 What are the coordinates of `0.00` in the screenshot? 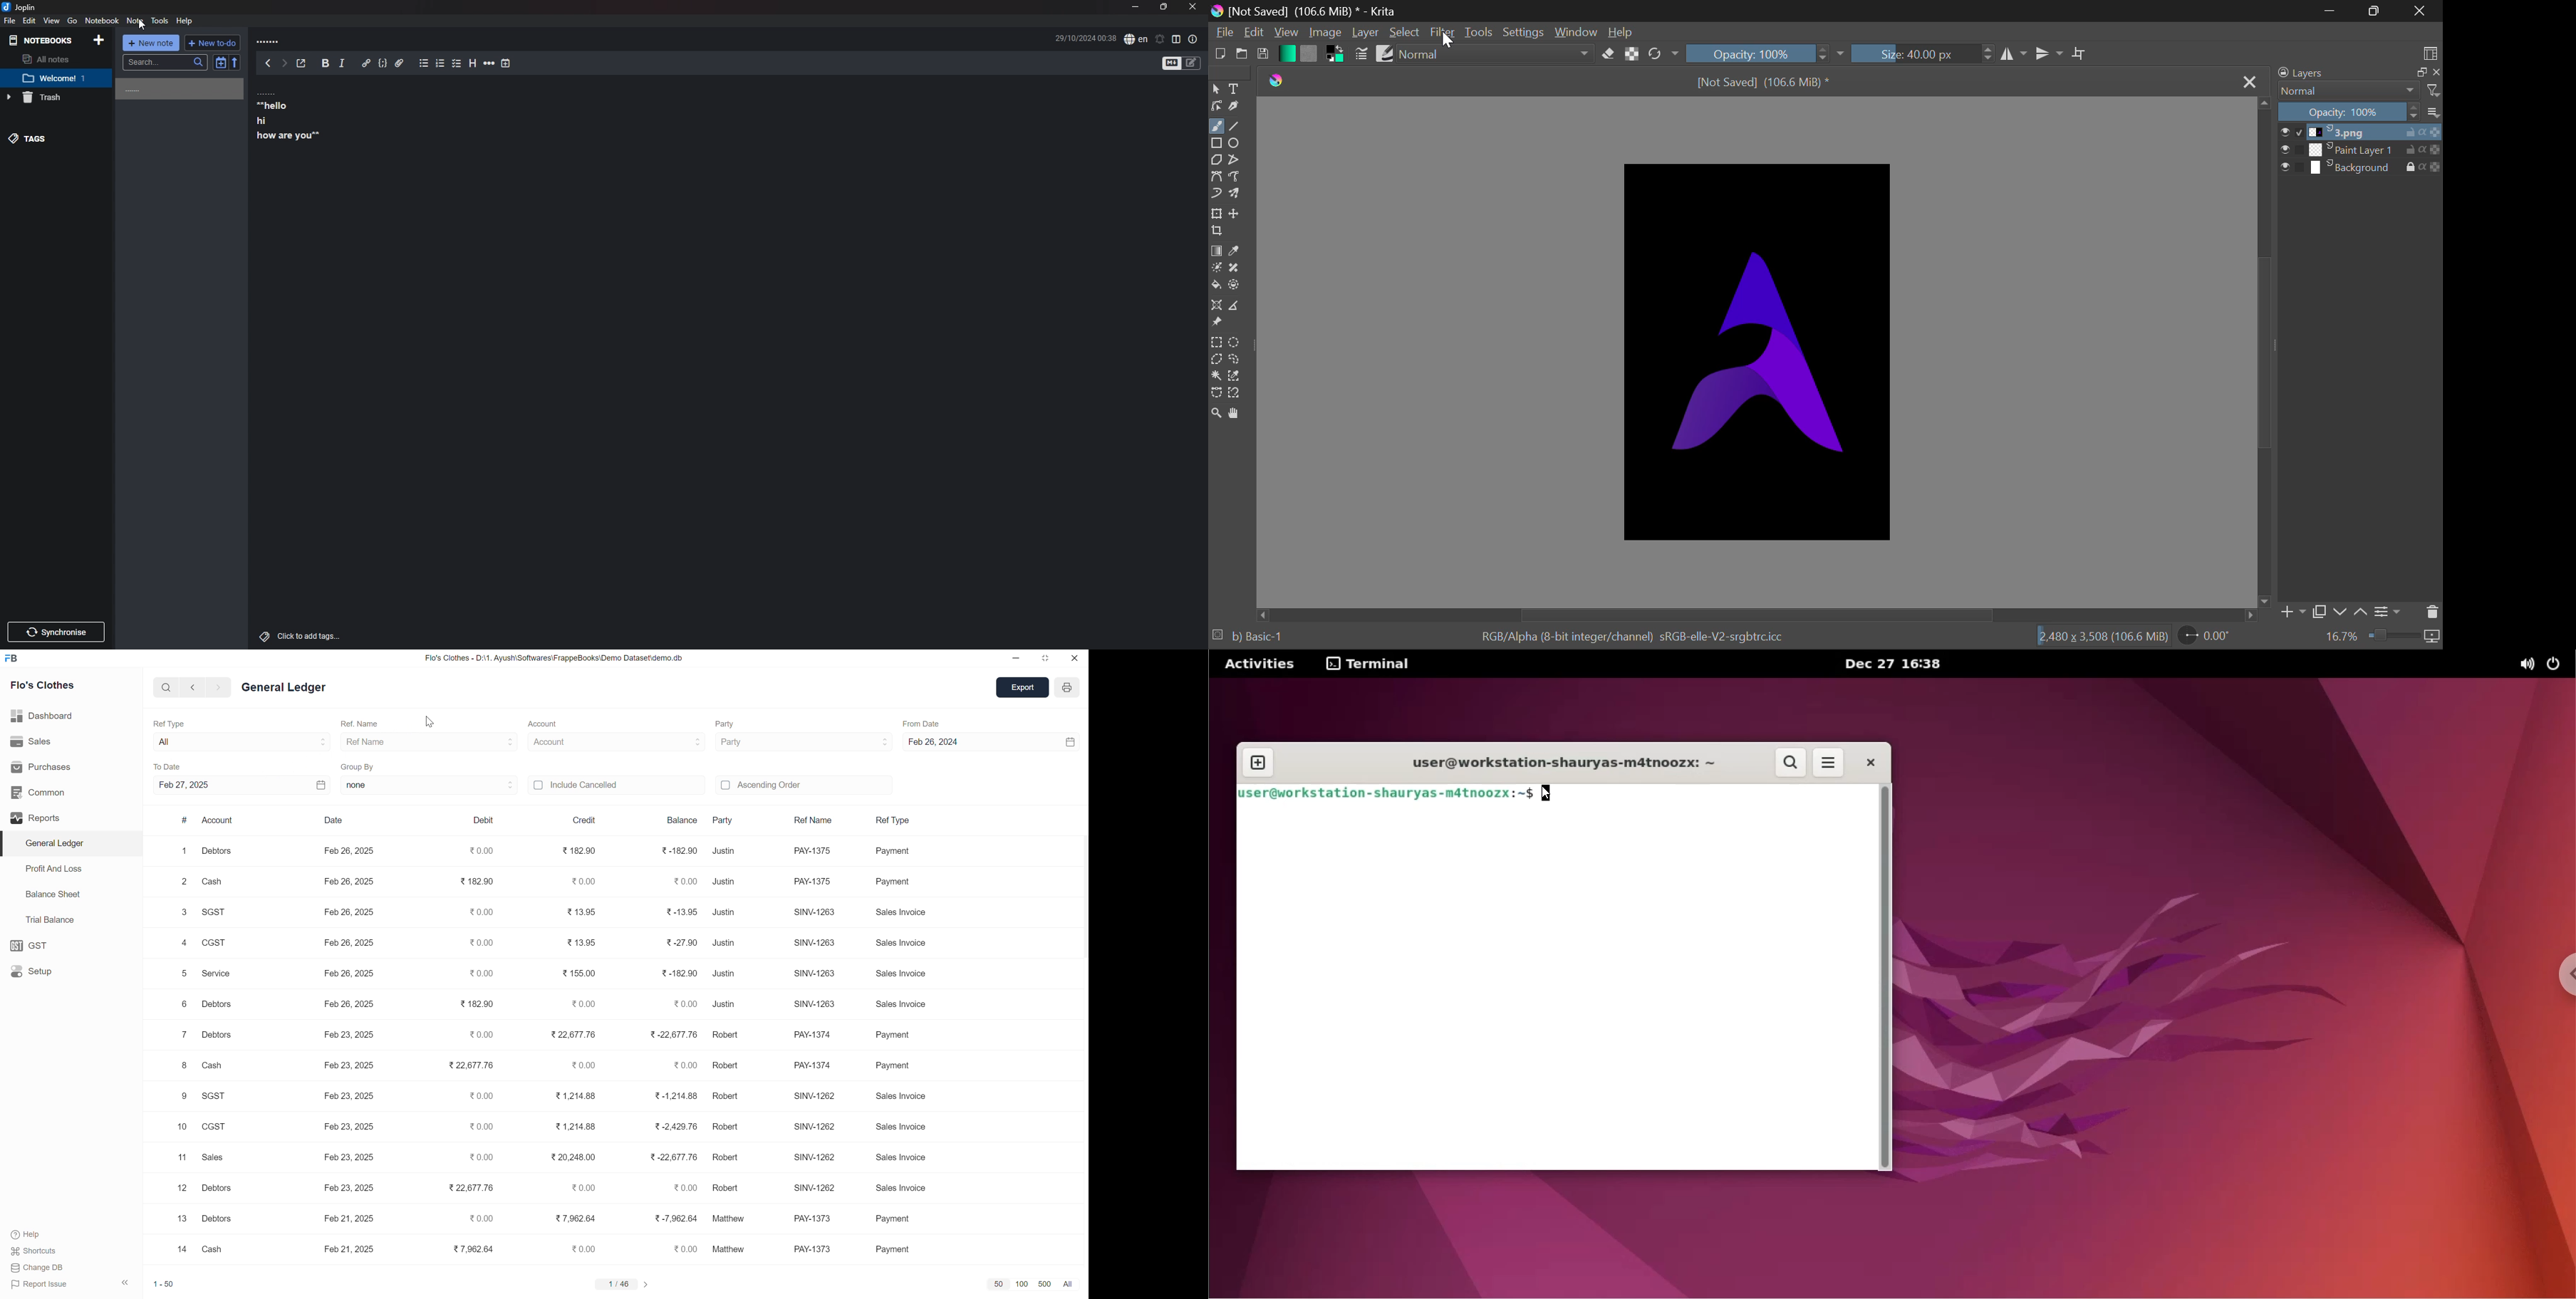 It's located at (686, 1187).